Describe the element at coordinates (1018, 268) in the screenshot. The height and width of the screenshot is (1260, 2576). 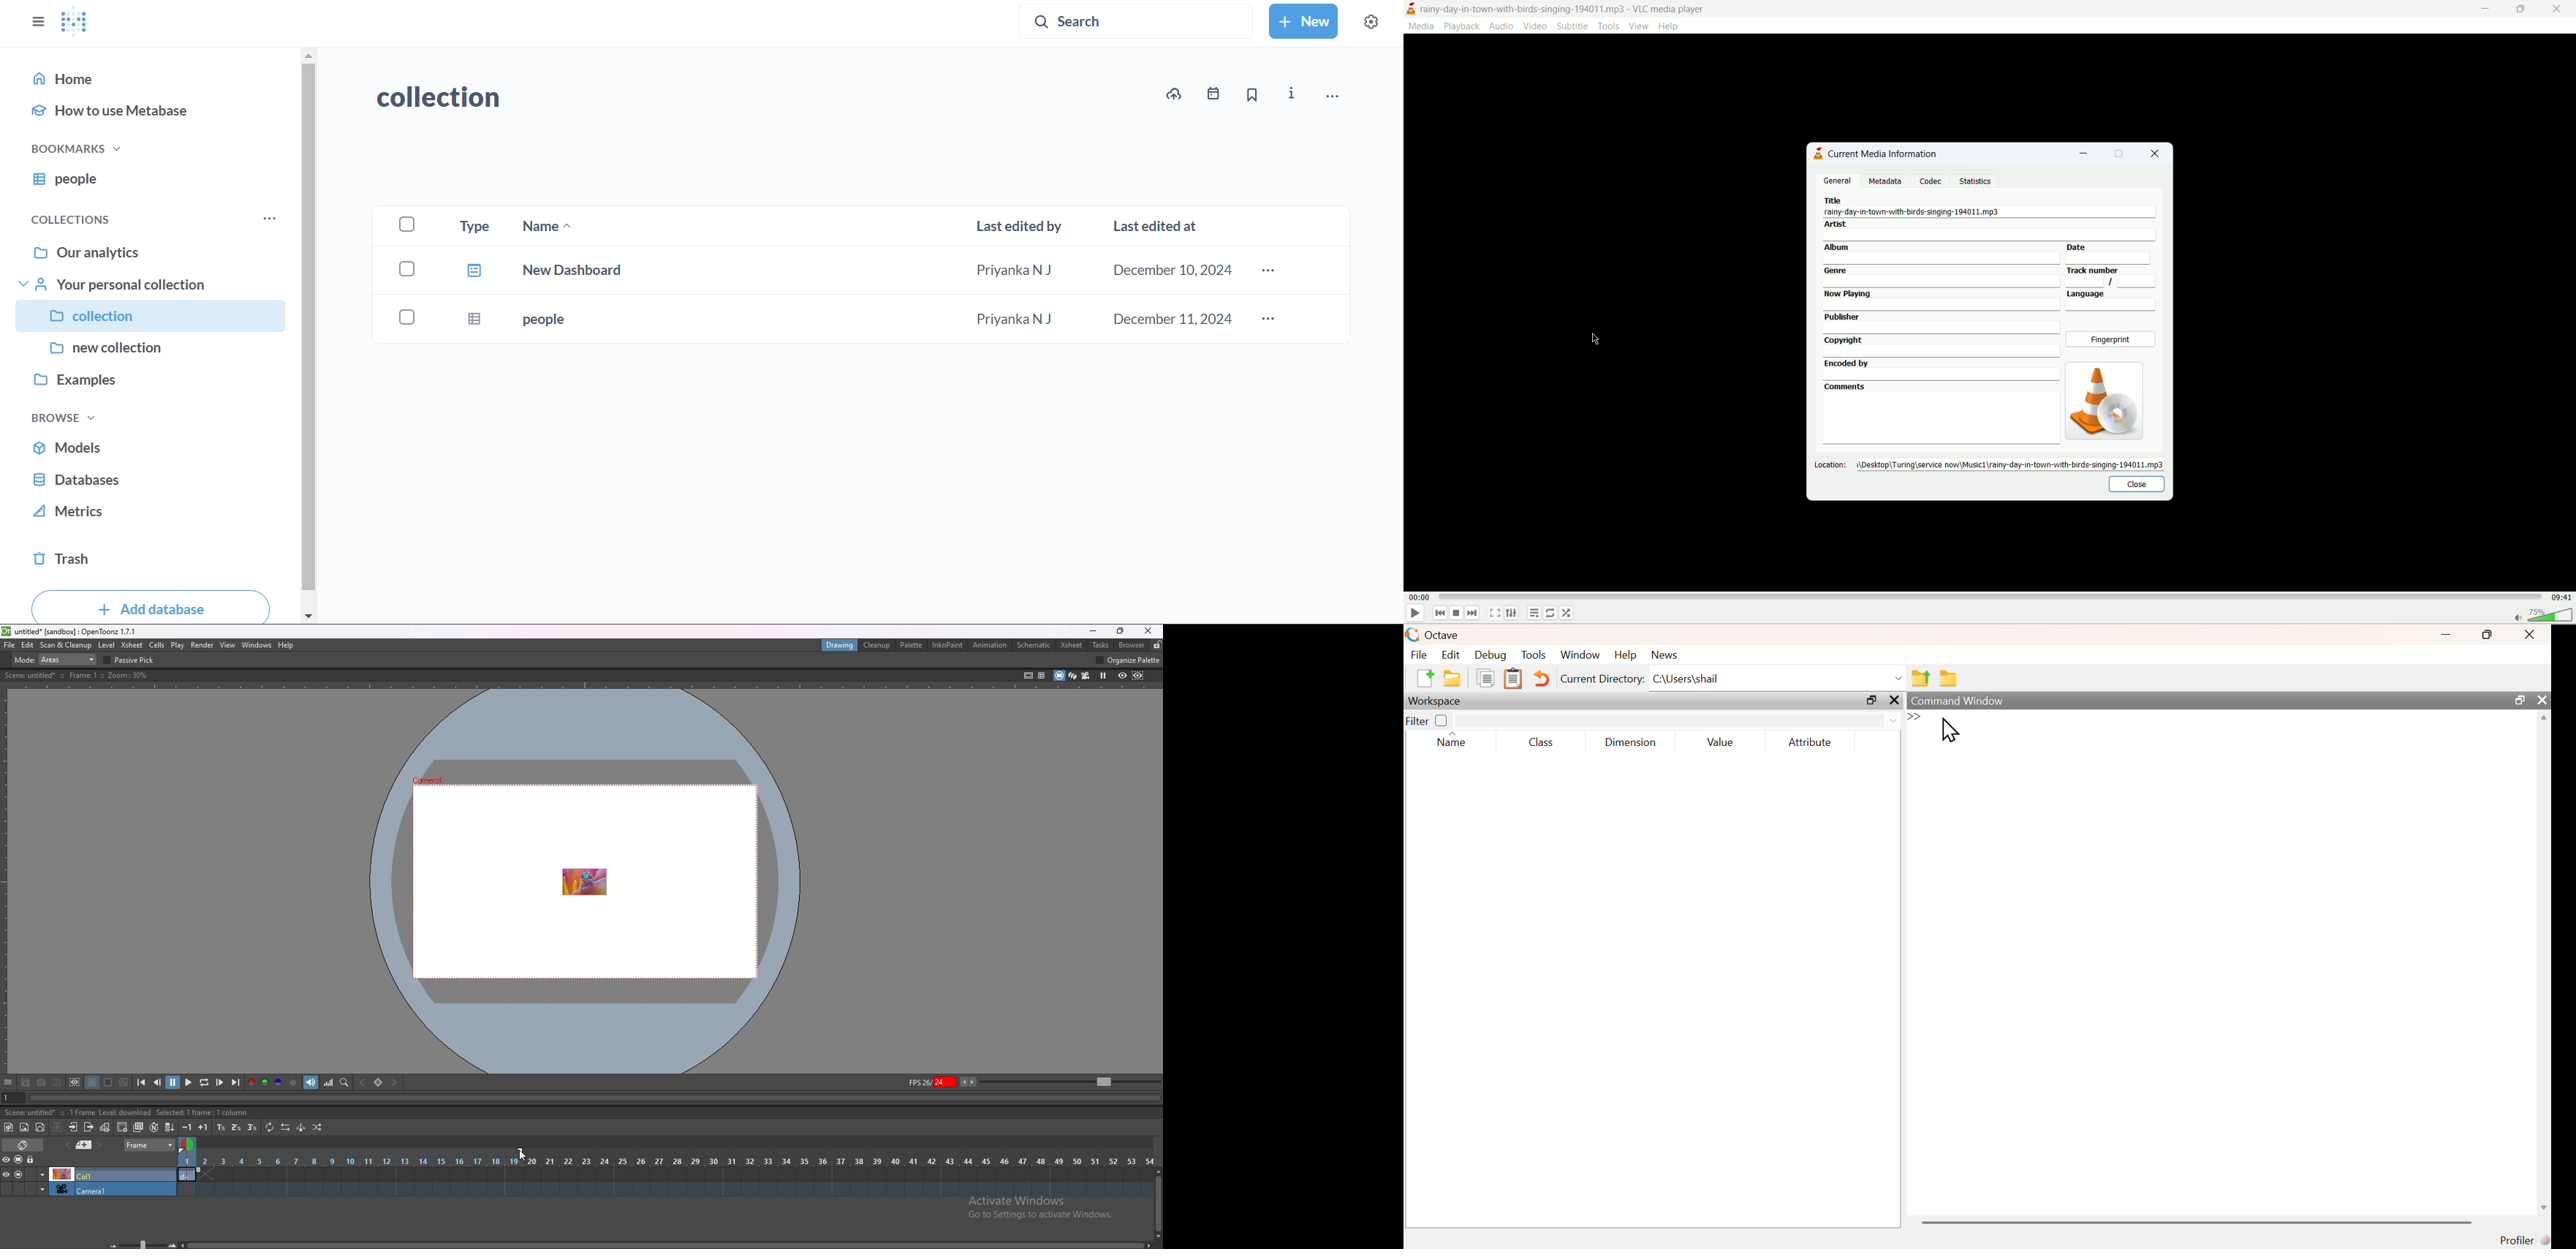
I see `Priyanka N J` at that location.